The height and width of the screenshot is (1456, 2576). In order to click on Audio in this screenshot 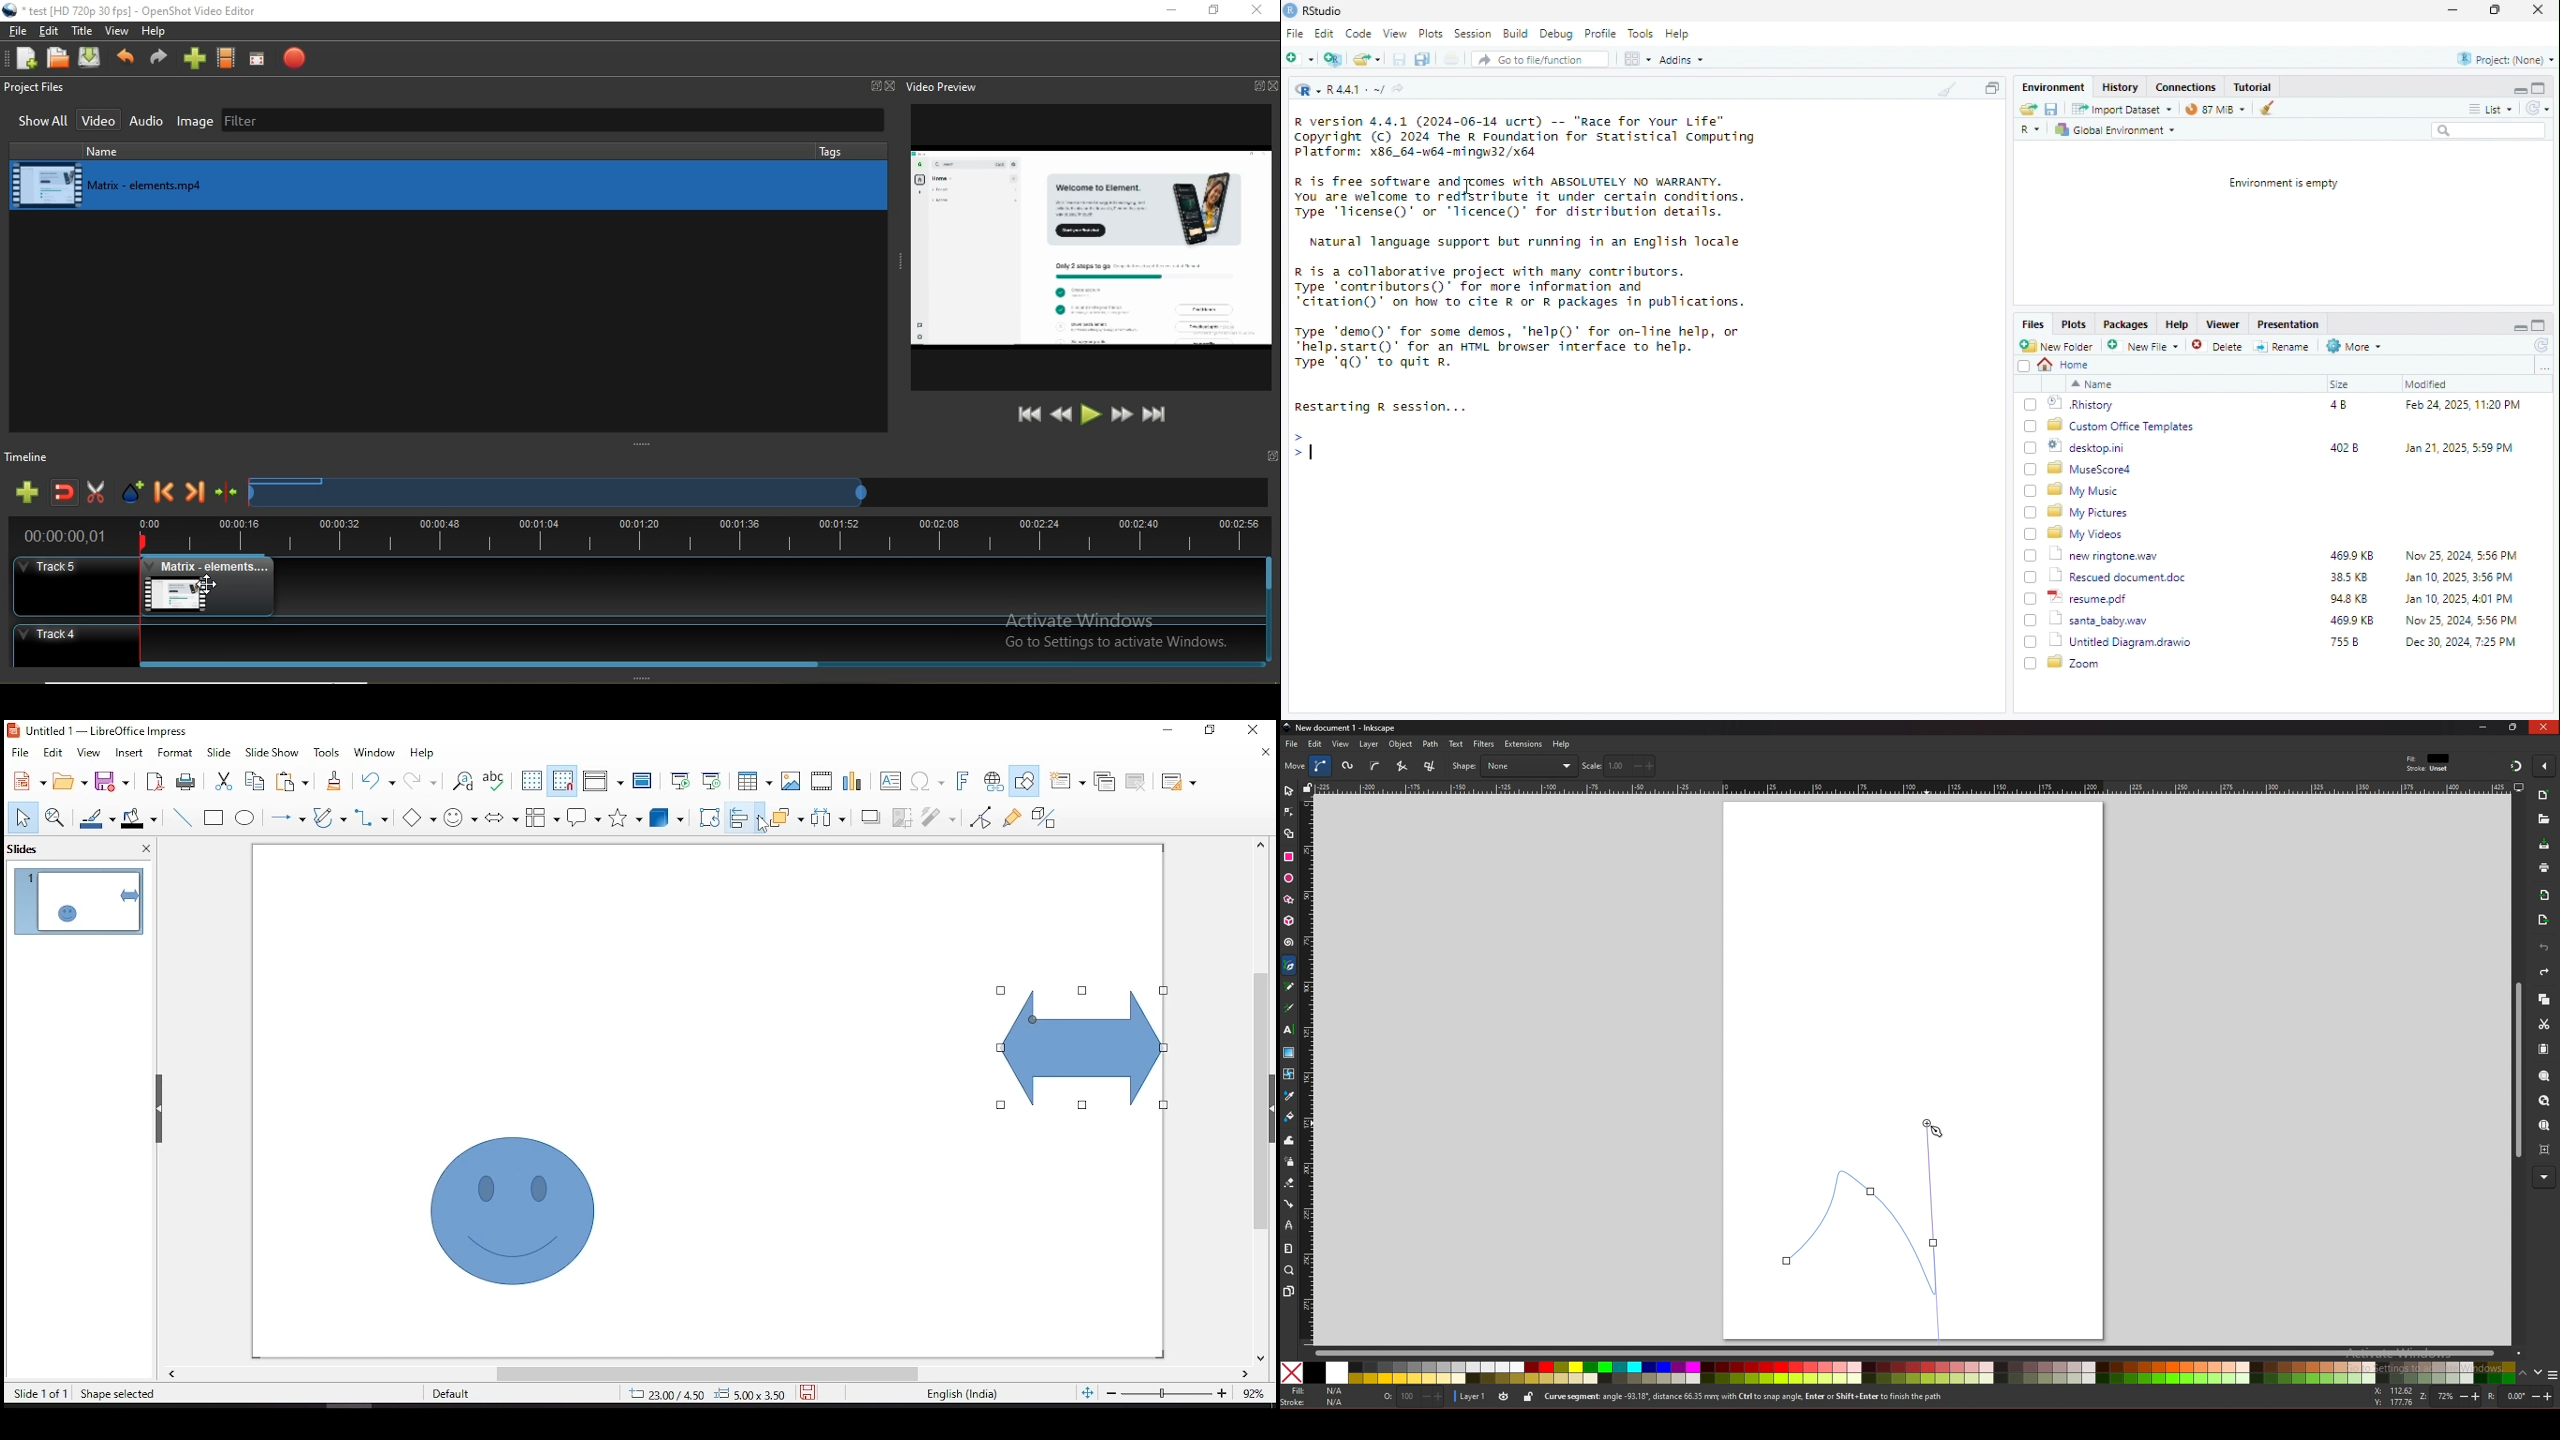, I will do `click(148, 122)`.